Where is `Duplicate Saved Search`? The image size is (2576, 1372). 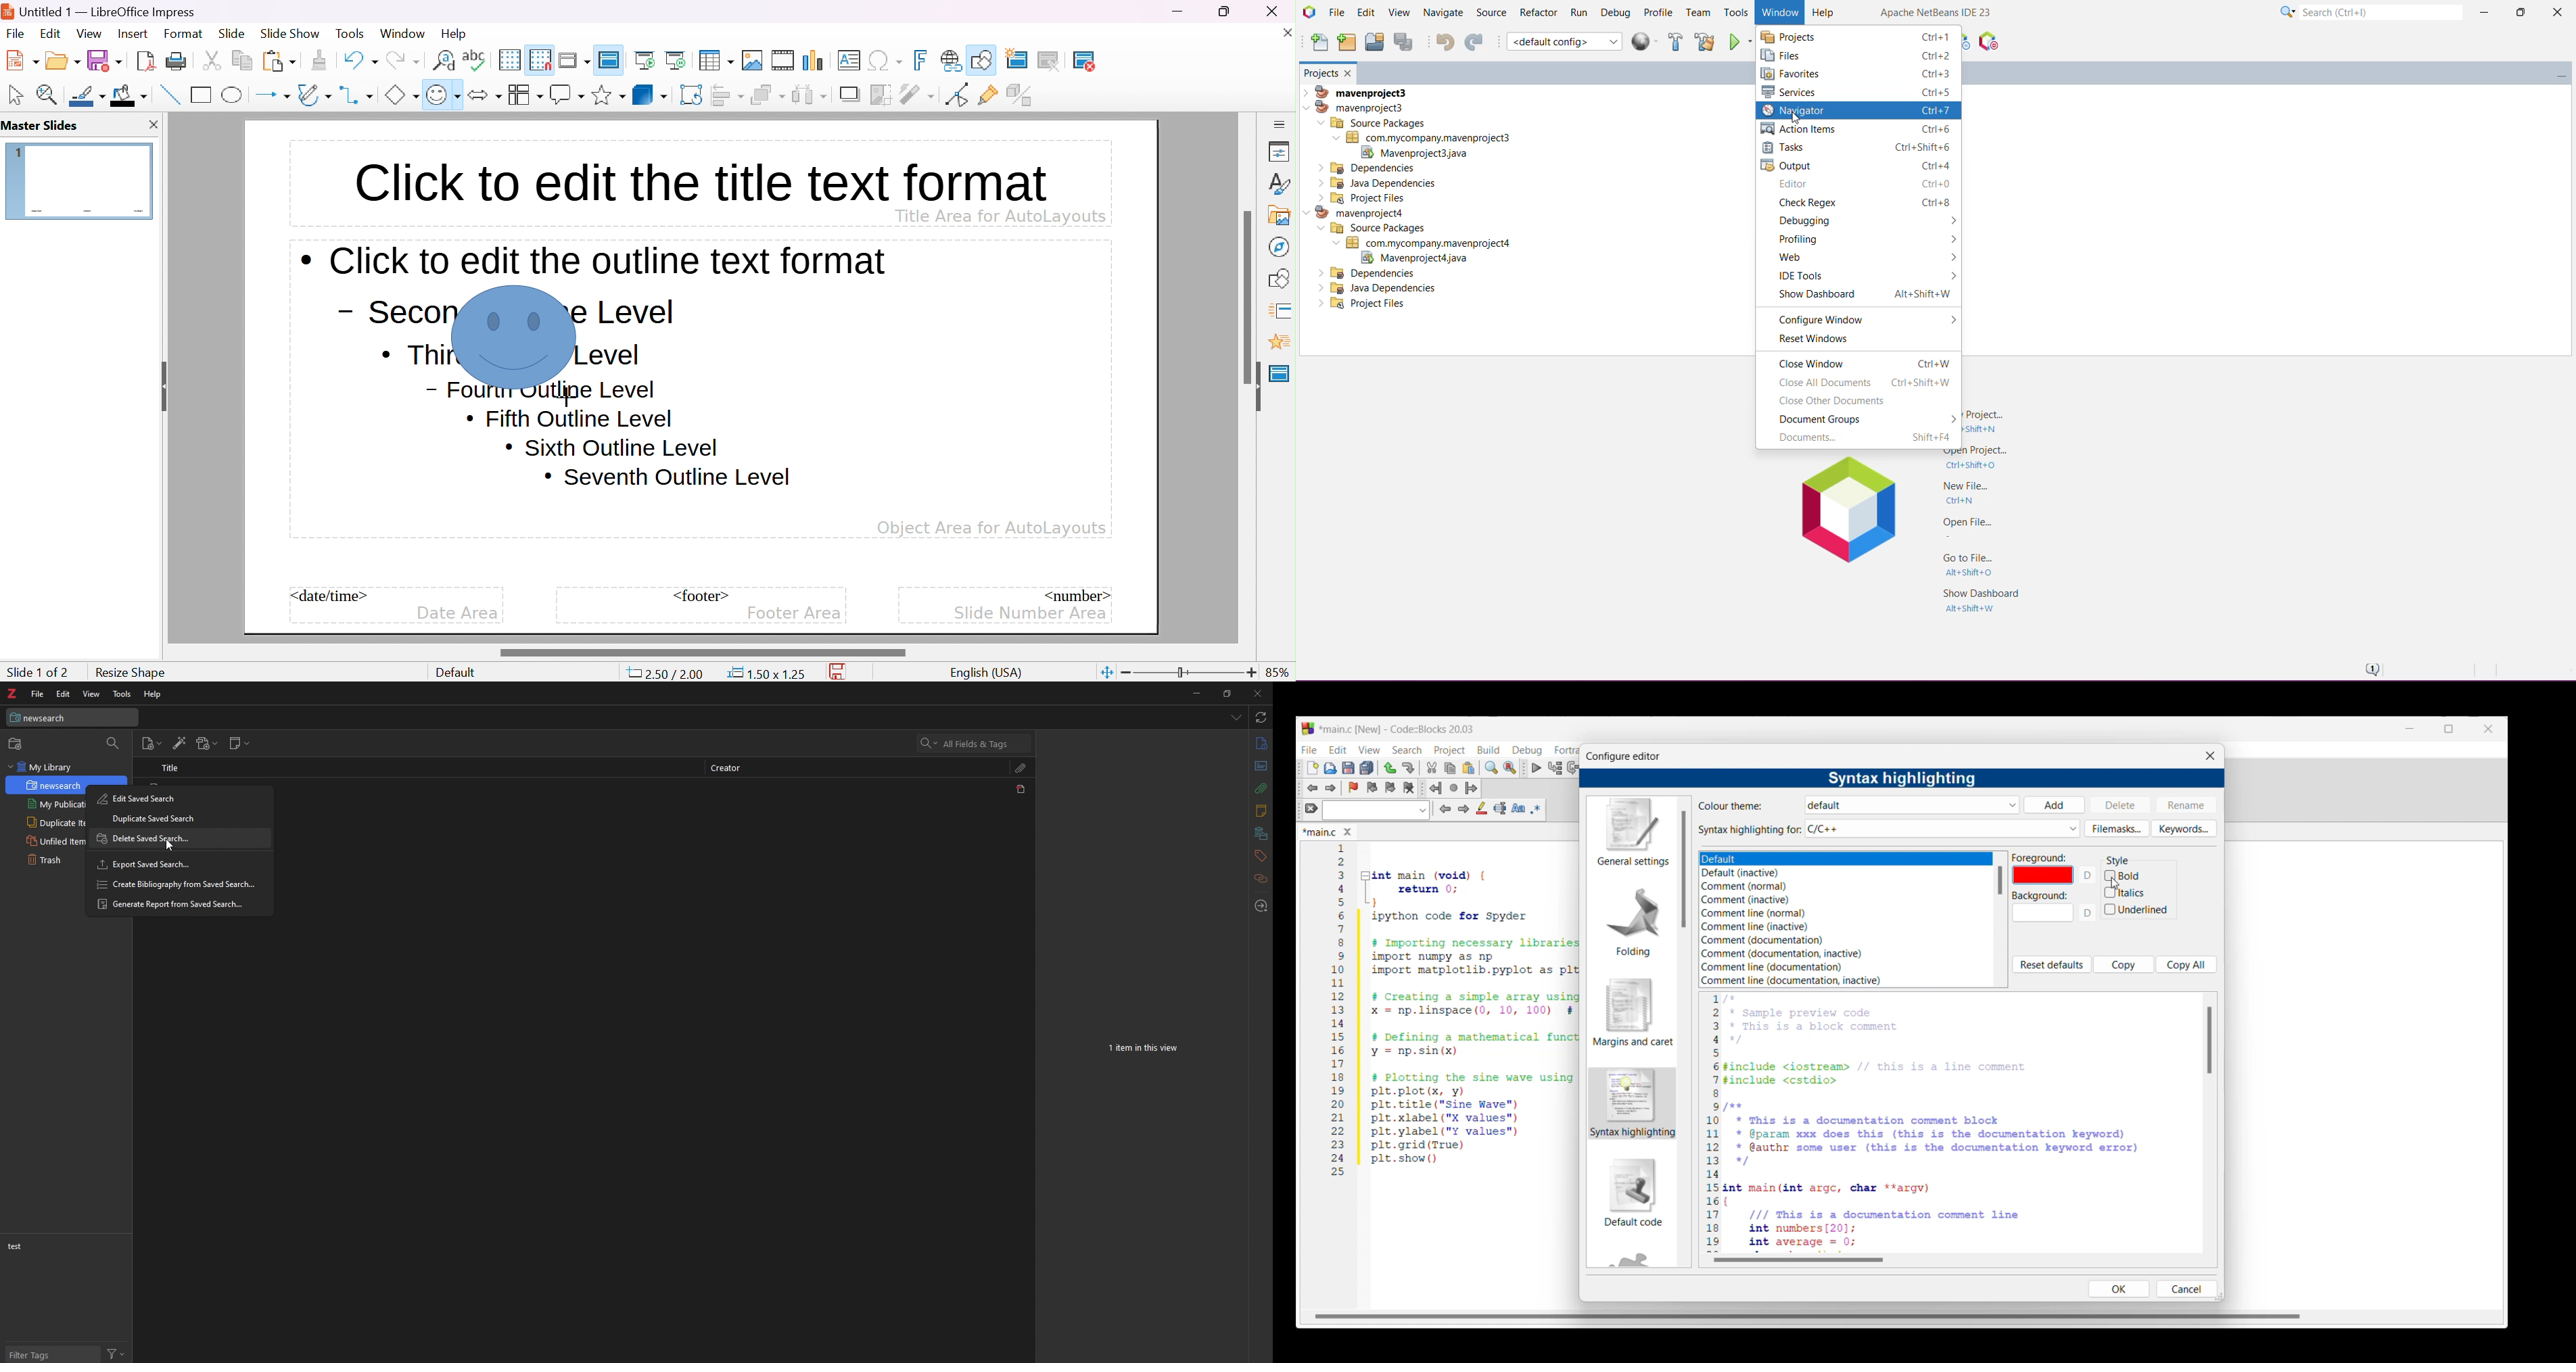 Duplicate Saved Search is located at coordinates (144, 819).